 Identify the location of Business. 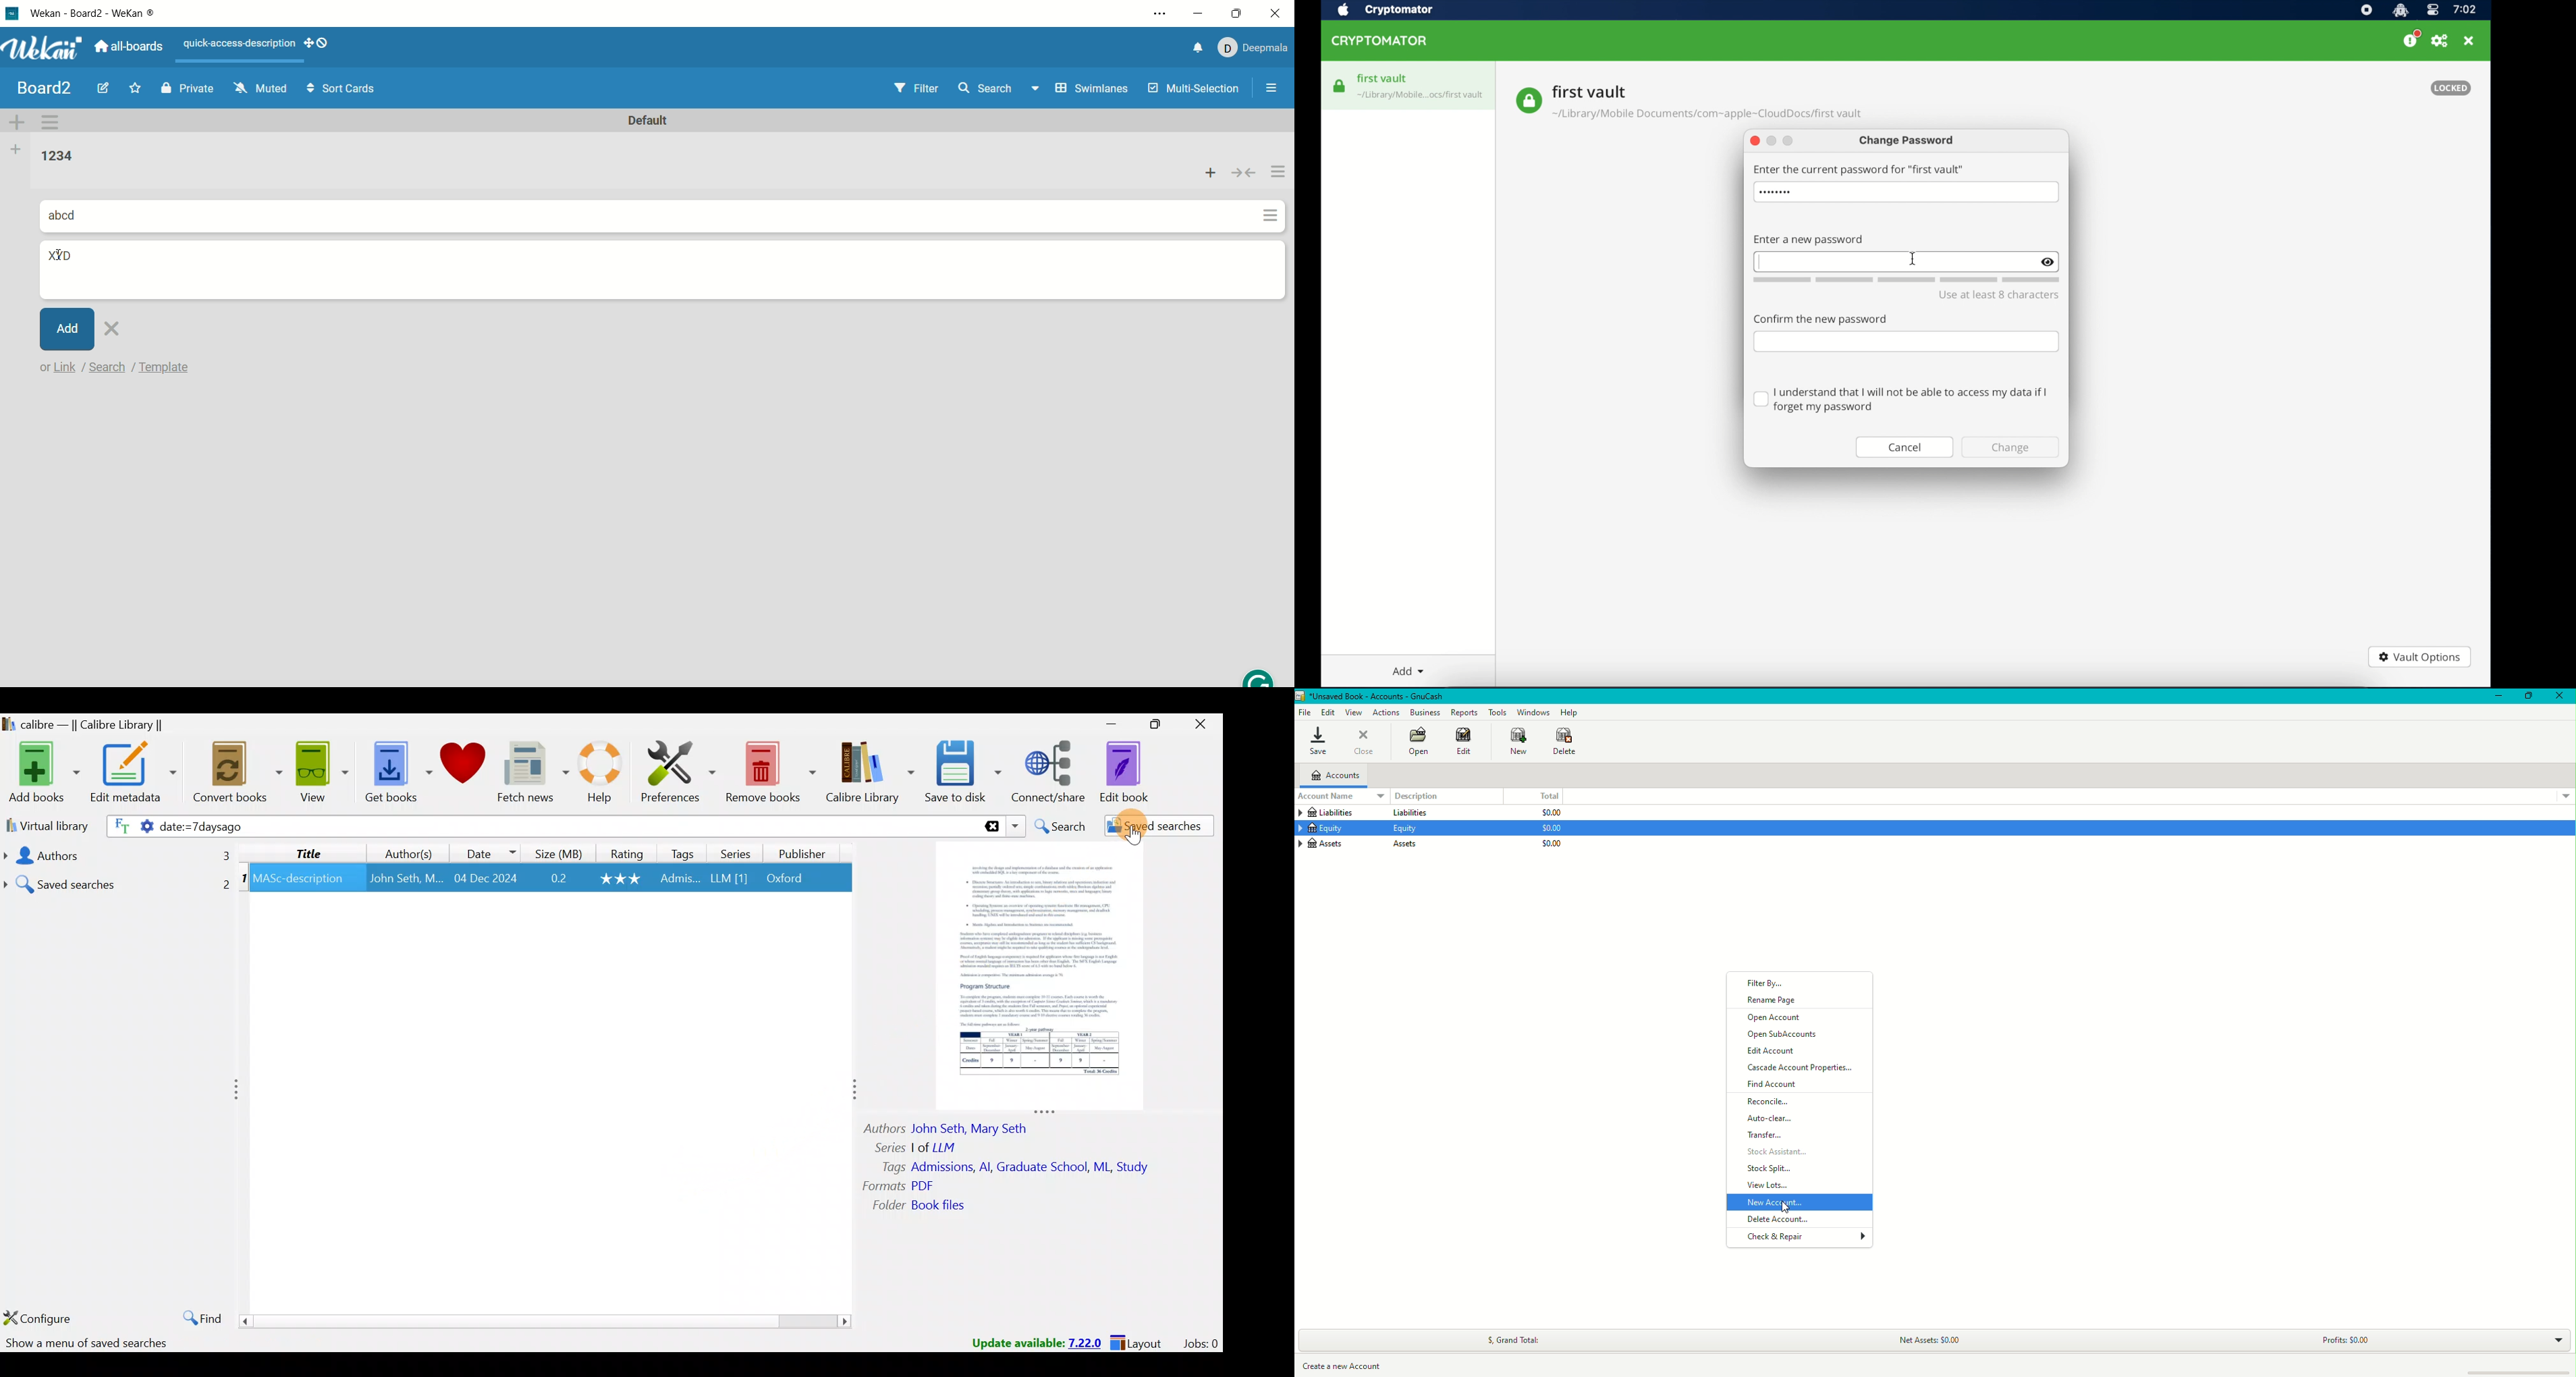
(1423, 711).